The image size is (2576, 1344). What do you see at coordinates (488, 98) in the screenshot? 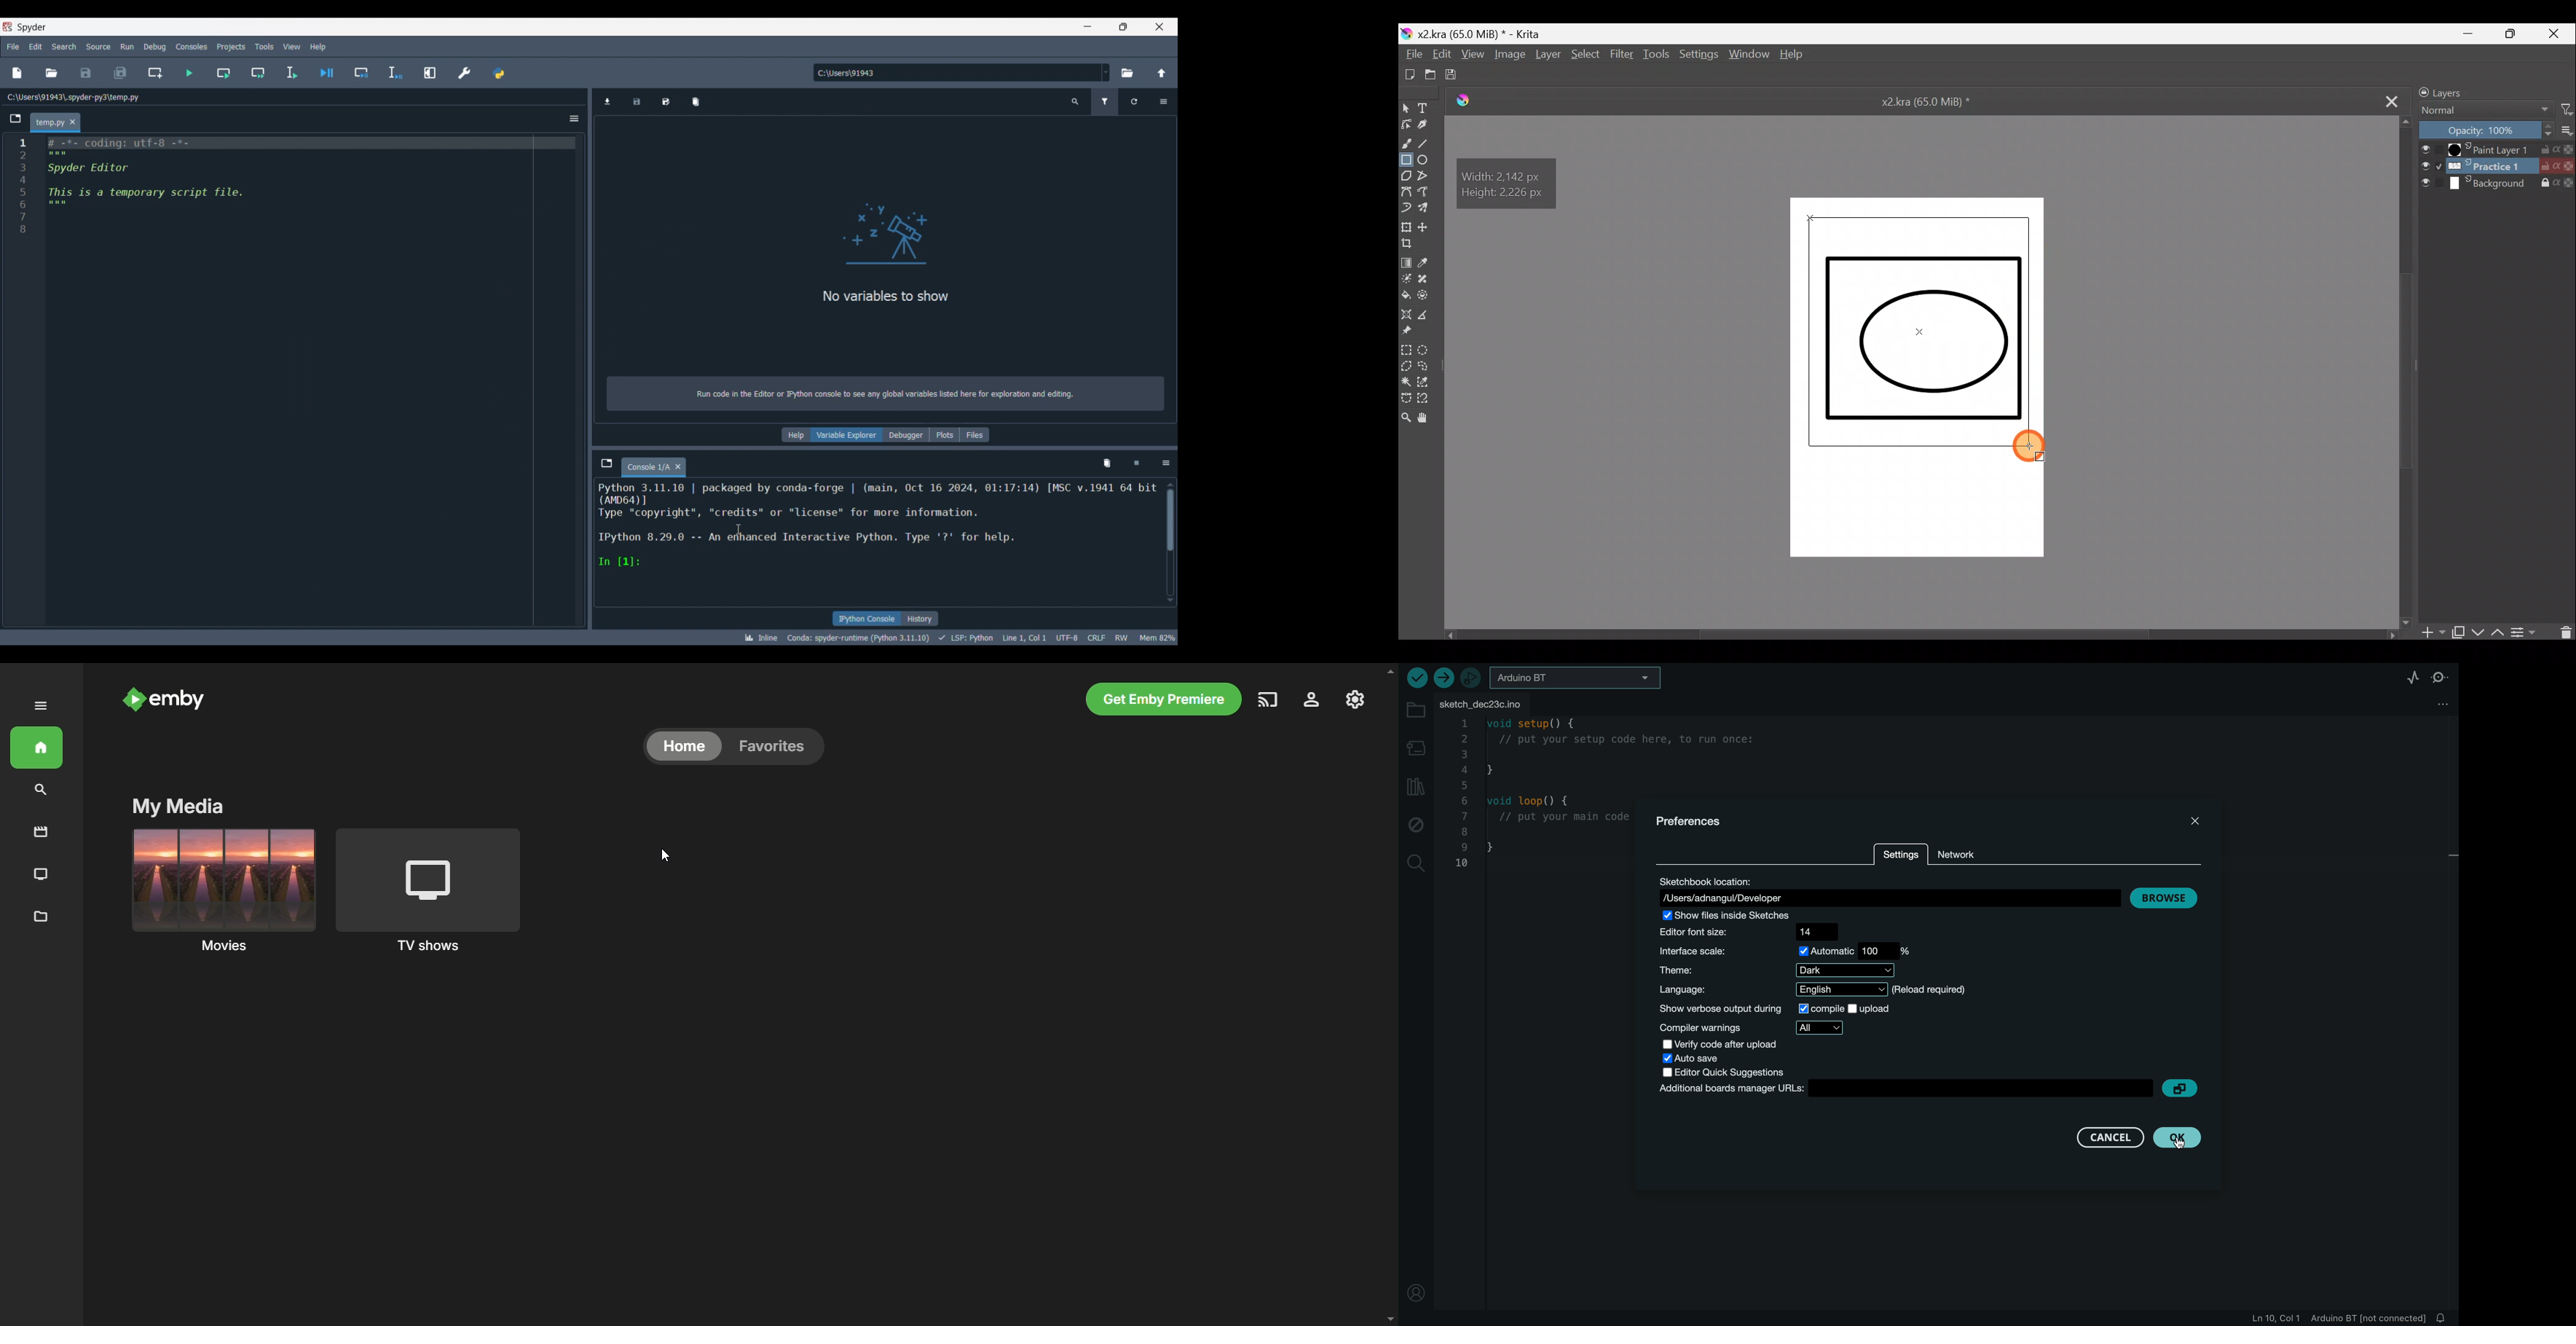
I see `Description of current selection` at bounding box center [488, 98].